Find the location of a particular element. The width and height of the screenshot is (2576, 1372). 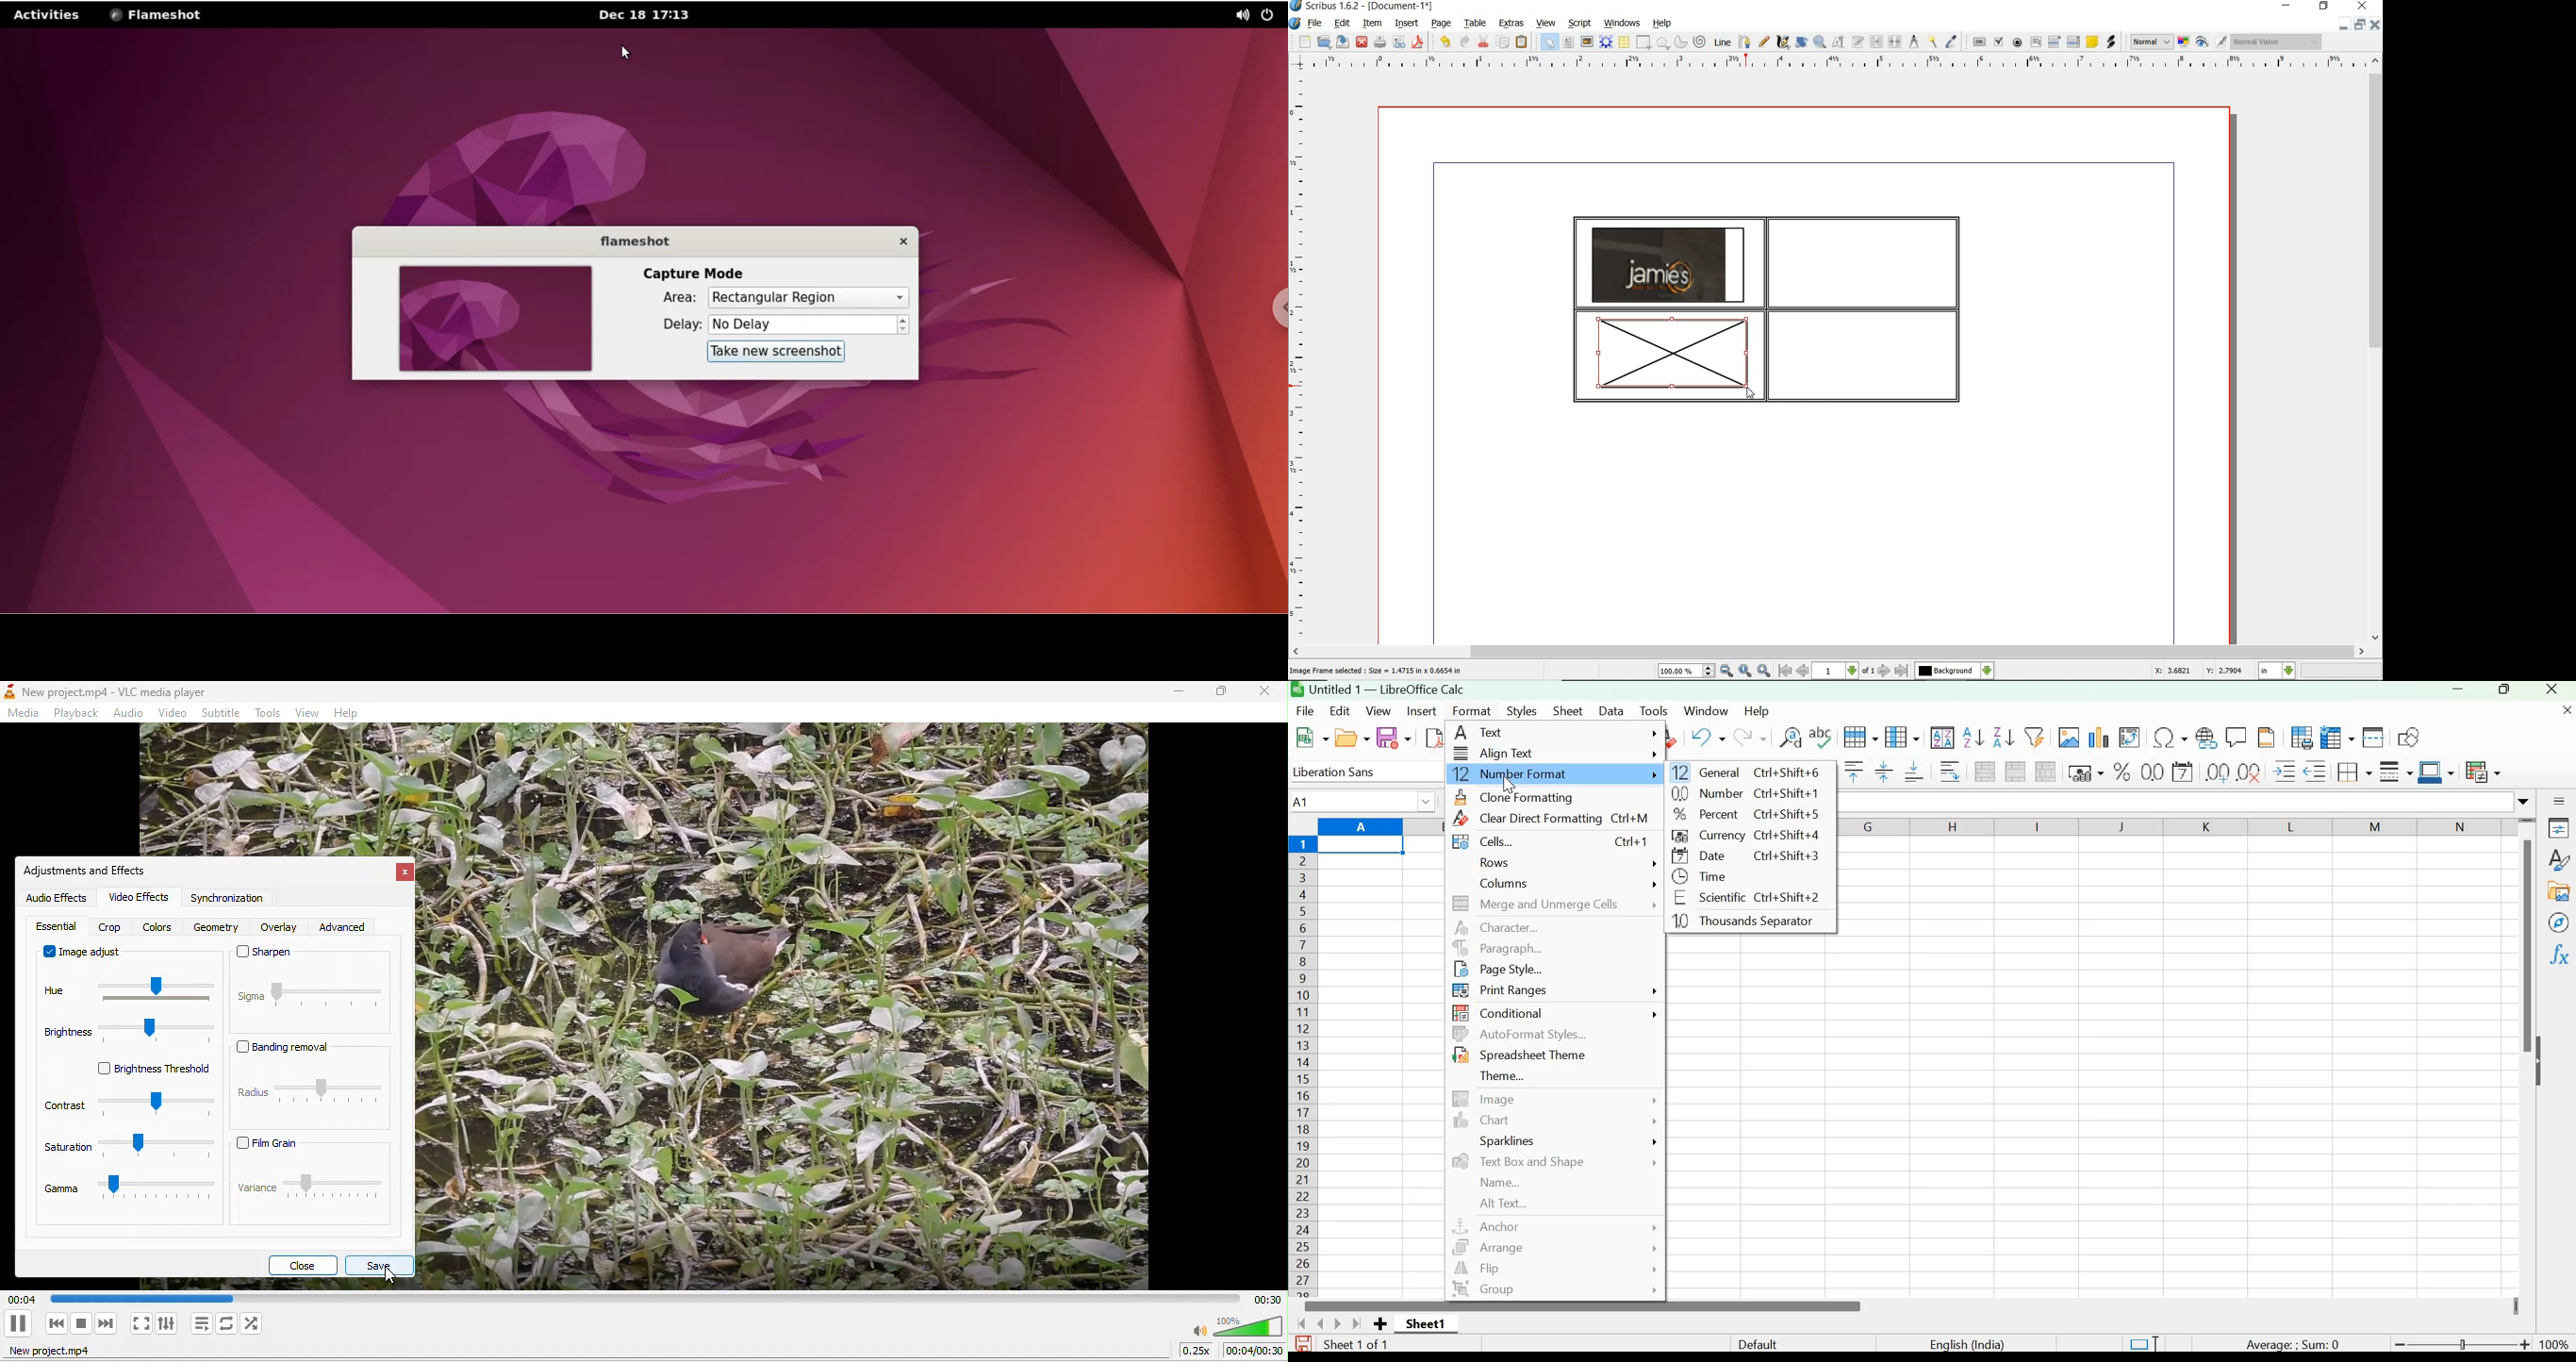

image added is located at coordinates (1668, 264).